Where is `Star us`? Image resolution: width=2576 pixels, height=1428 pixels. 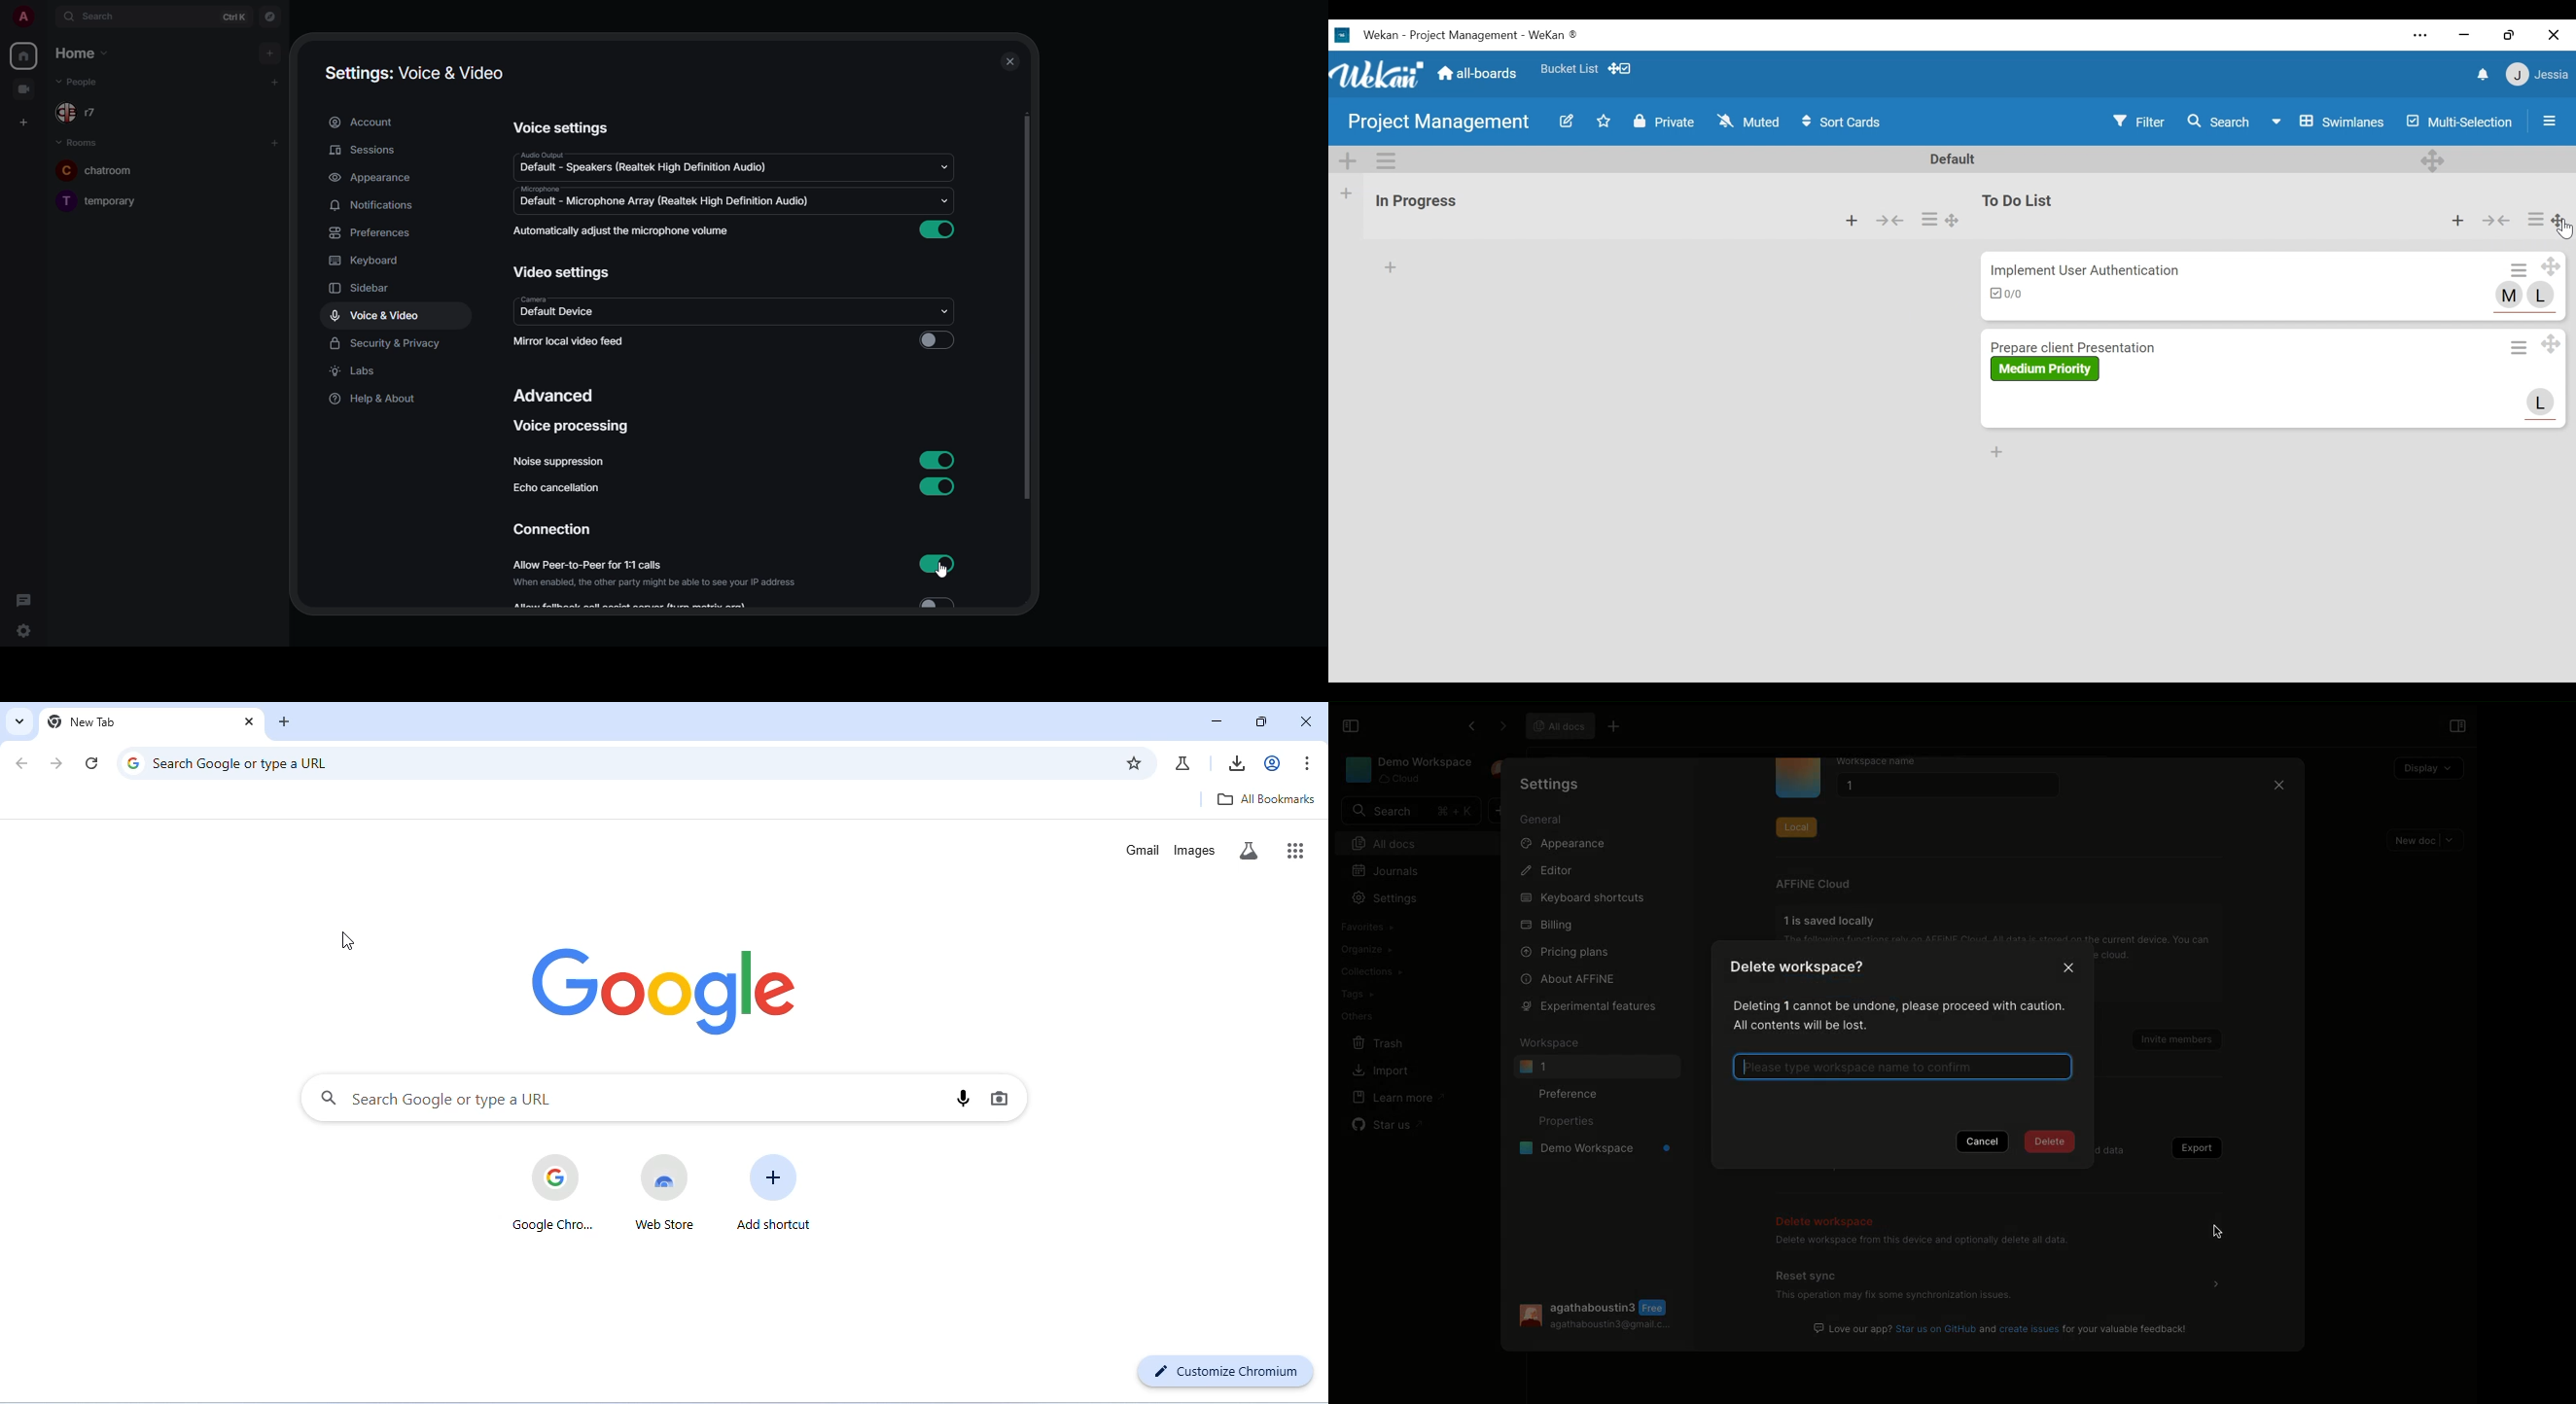
Star us is located at coordinates (1386, 1122).